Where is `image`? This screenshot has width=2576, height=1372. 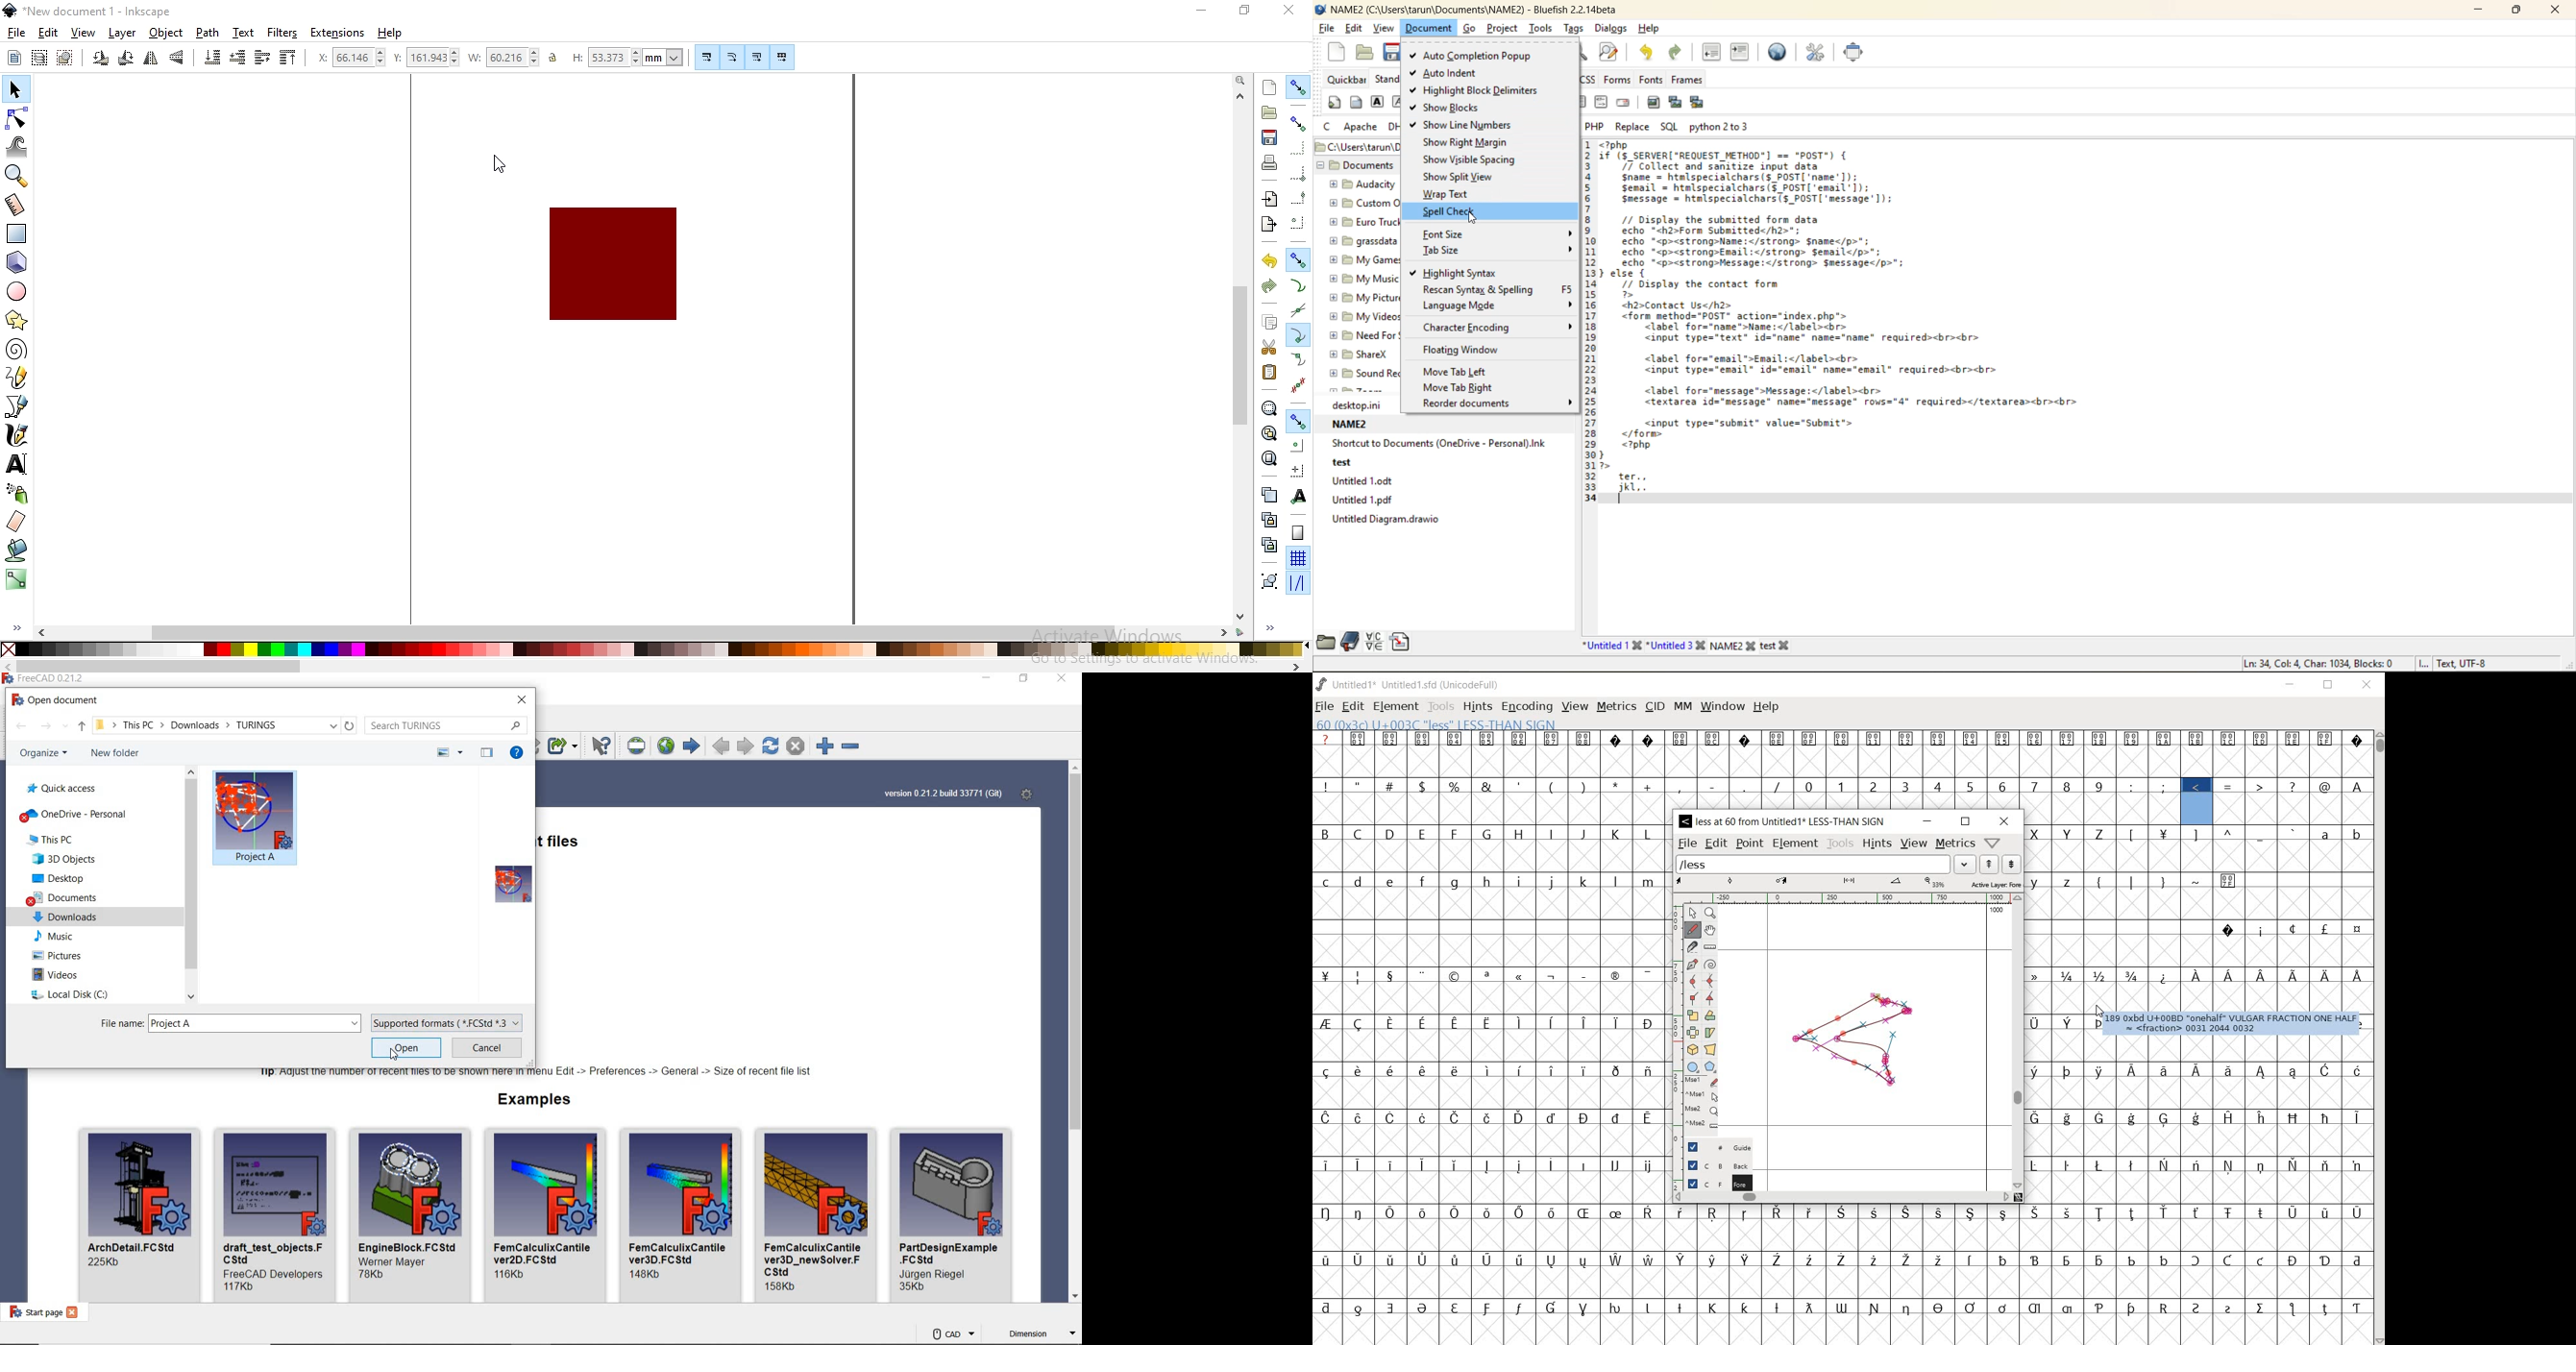 image is located at coordinates (619, 265).